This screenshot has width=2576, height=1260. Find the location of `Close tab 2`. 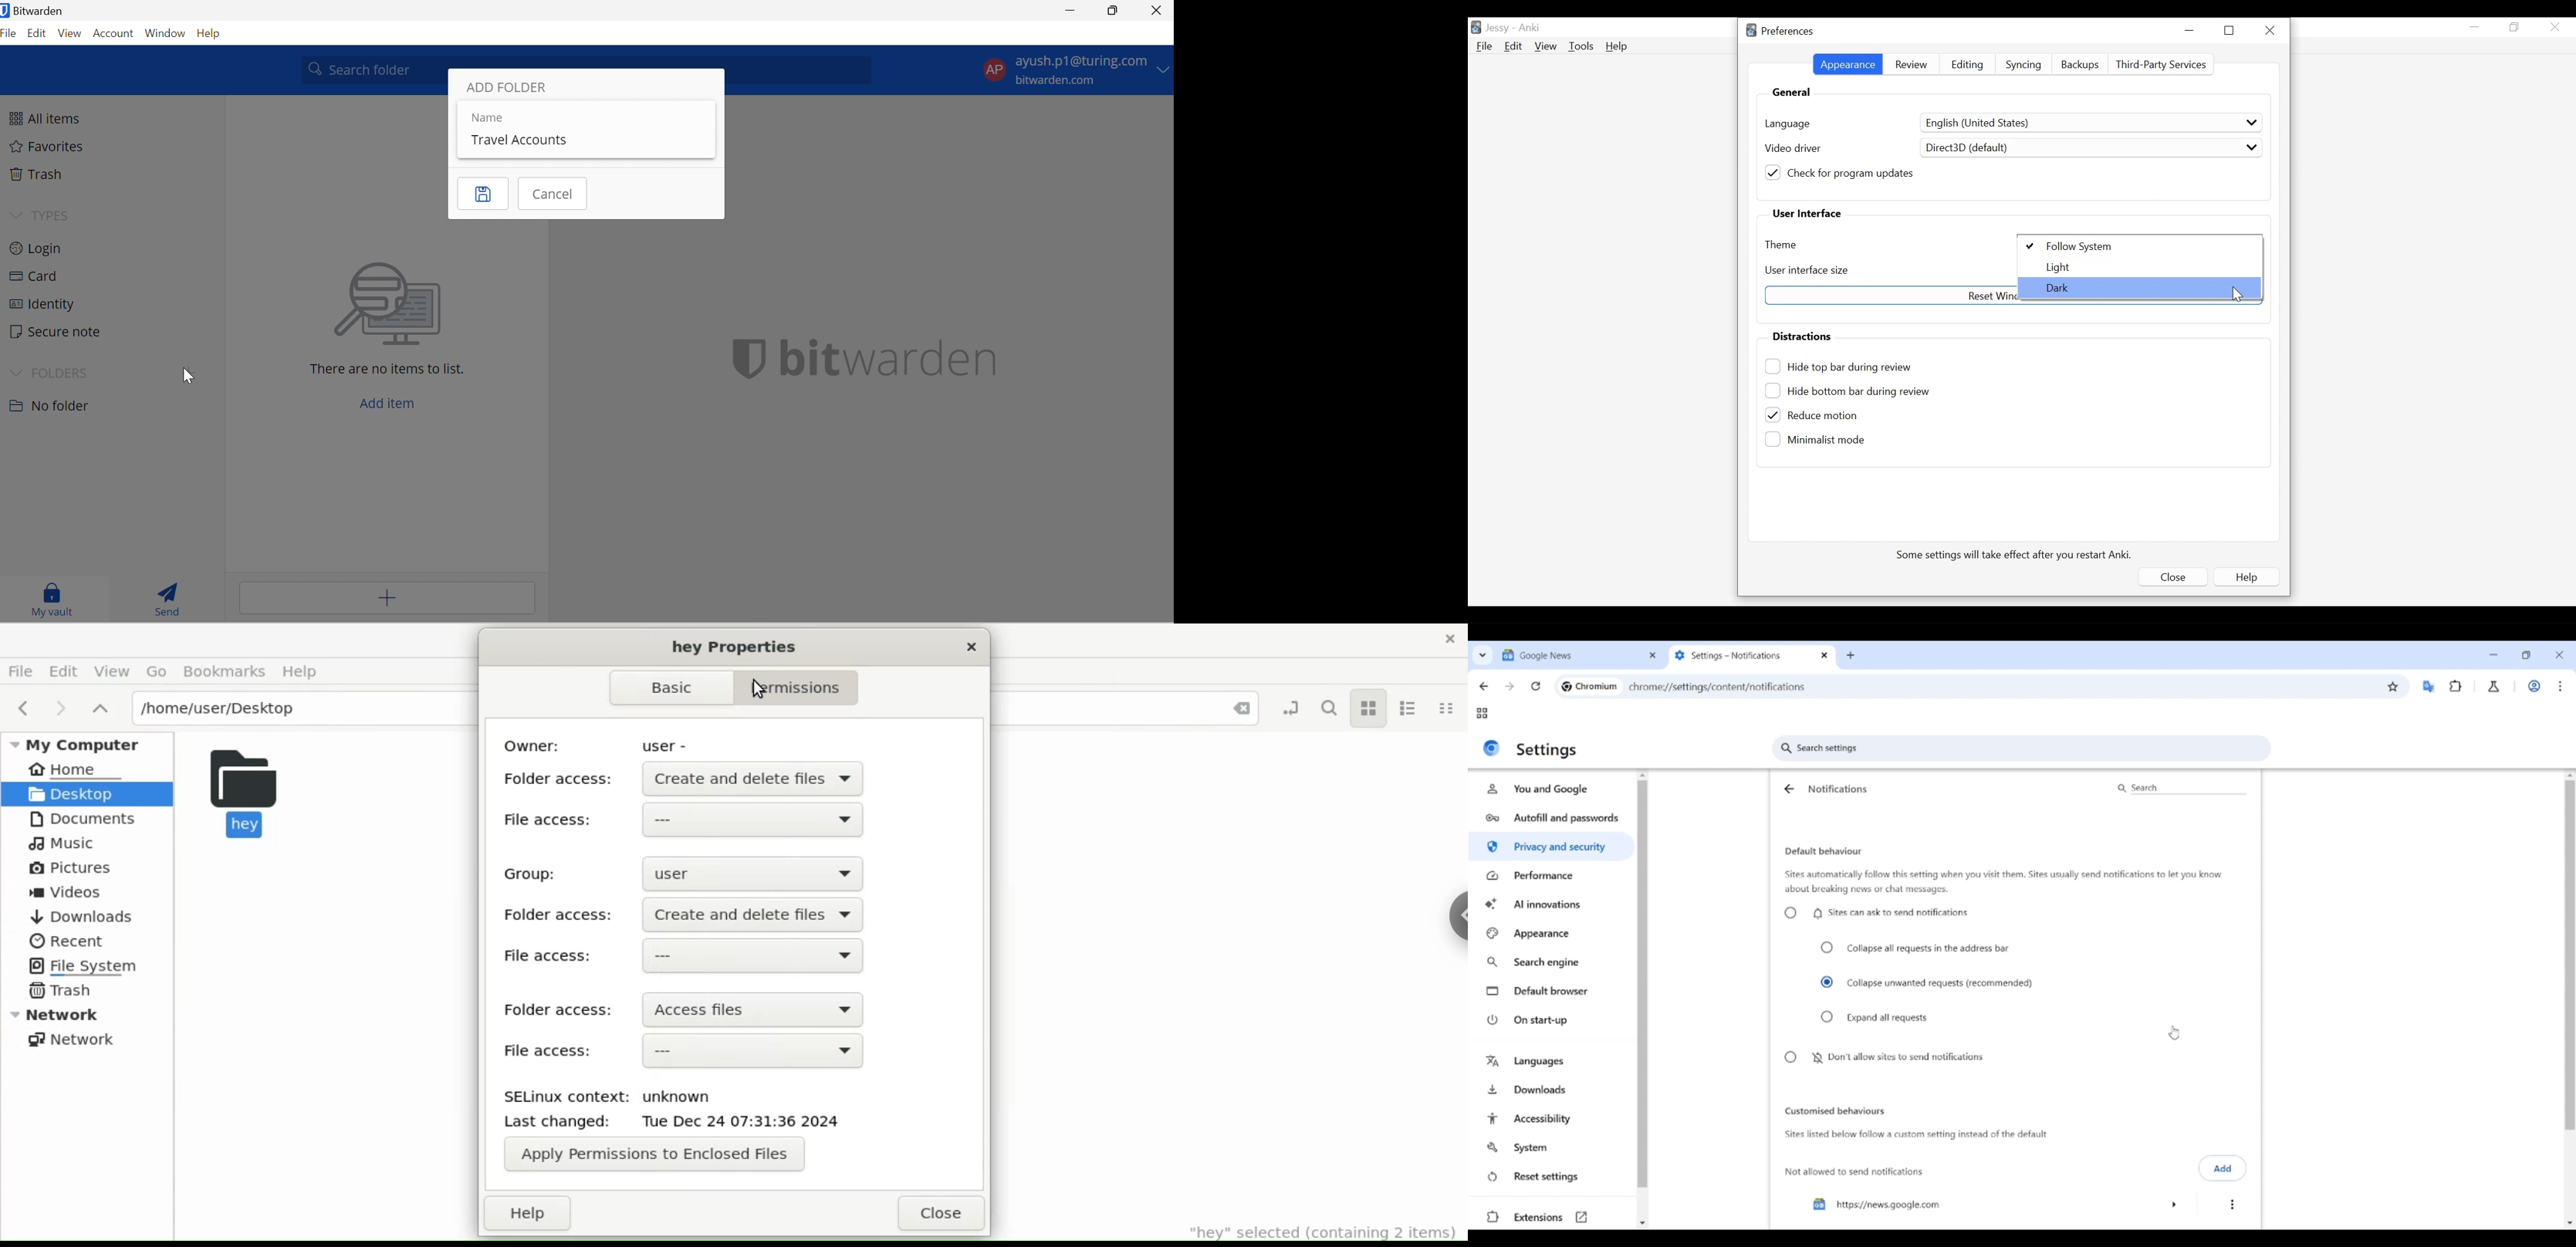

Close tab 2 is located at coordinates (1825, 655).